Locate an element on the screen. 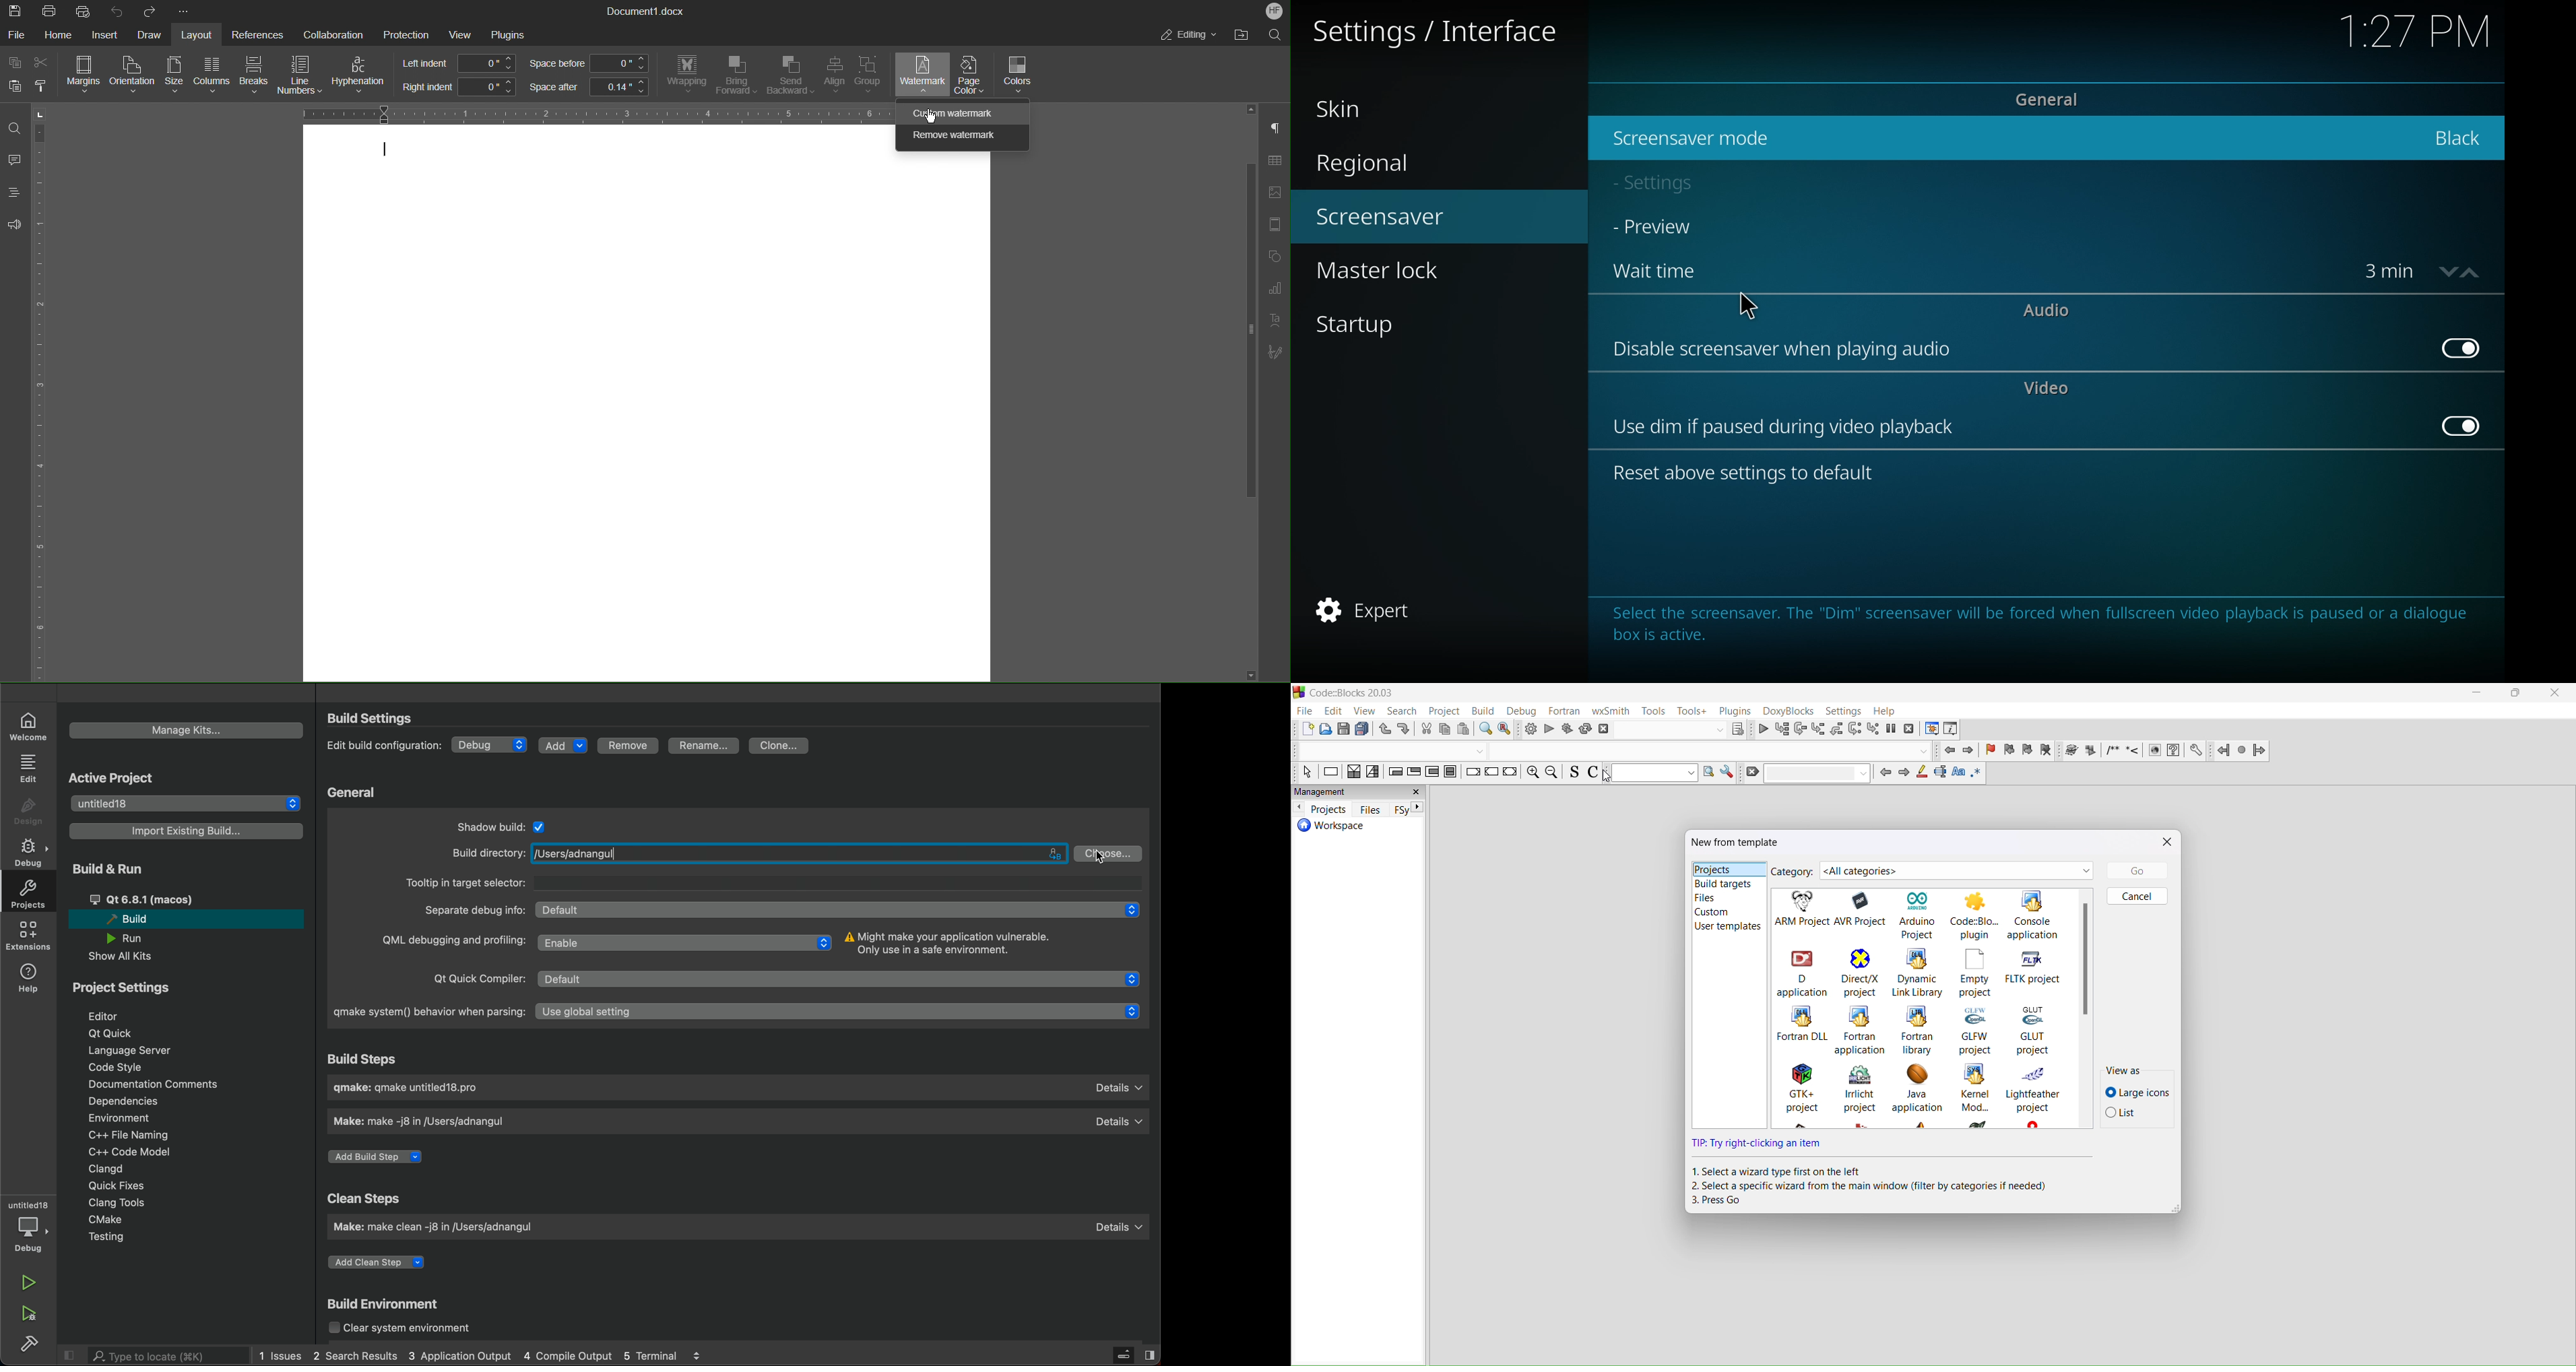 Image resolution: width=2576 pixels, height=1372 pixels. new from template is located at coordinates (1737, 843).